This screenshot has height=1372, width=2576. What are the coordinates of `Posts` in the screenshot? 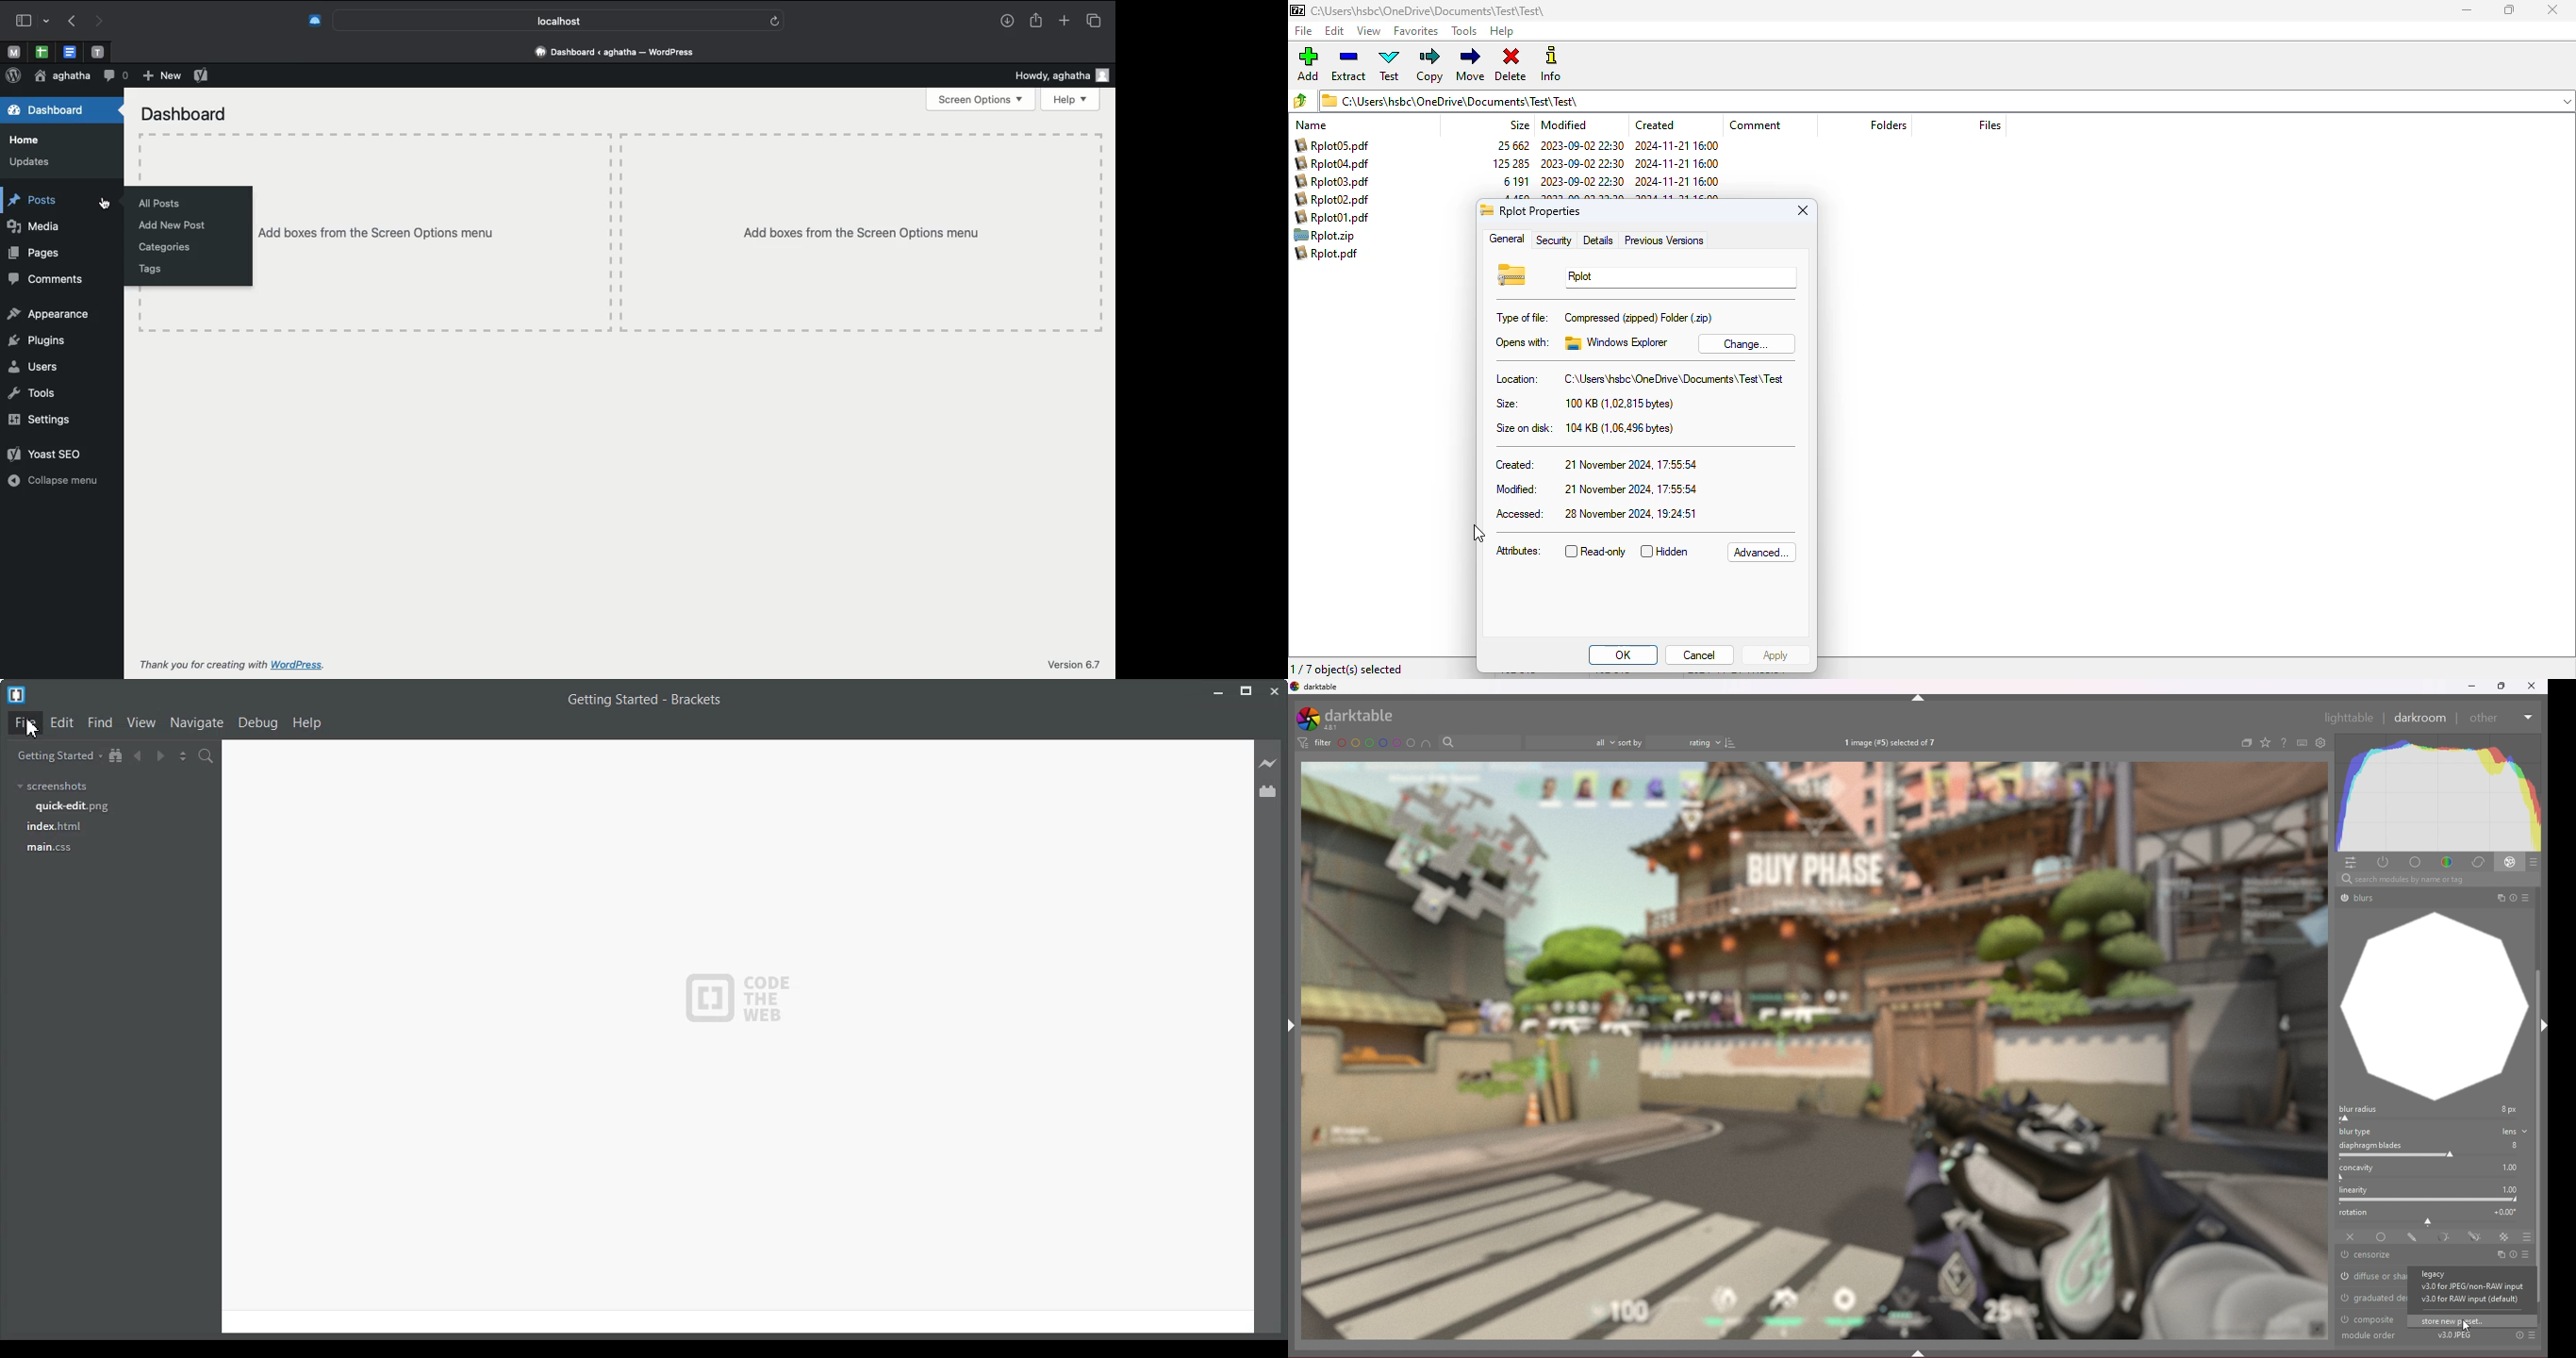 It's located at (33, 202).